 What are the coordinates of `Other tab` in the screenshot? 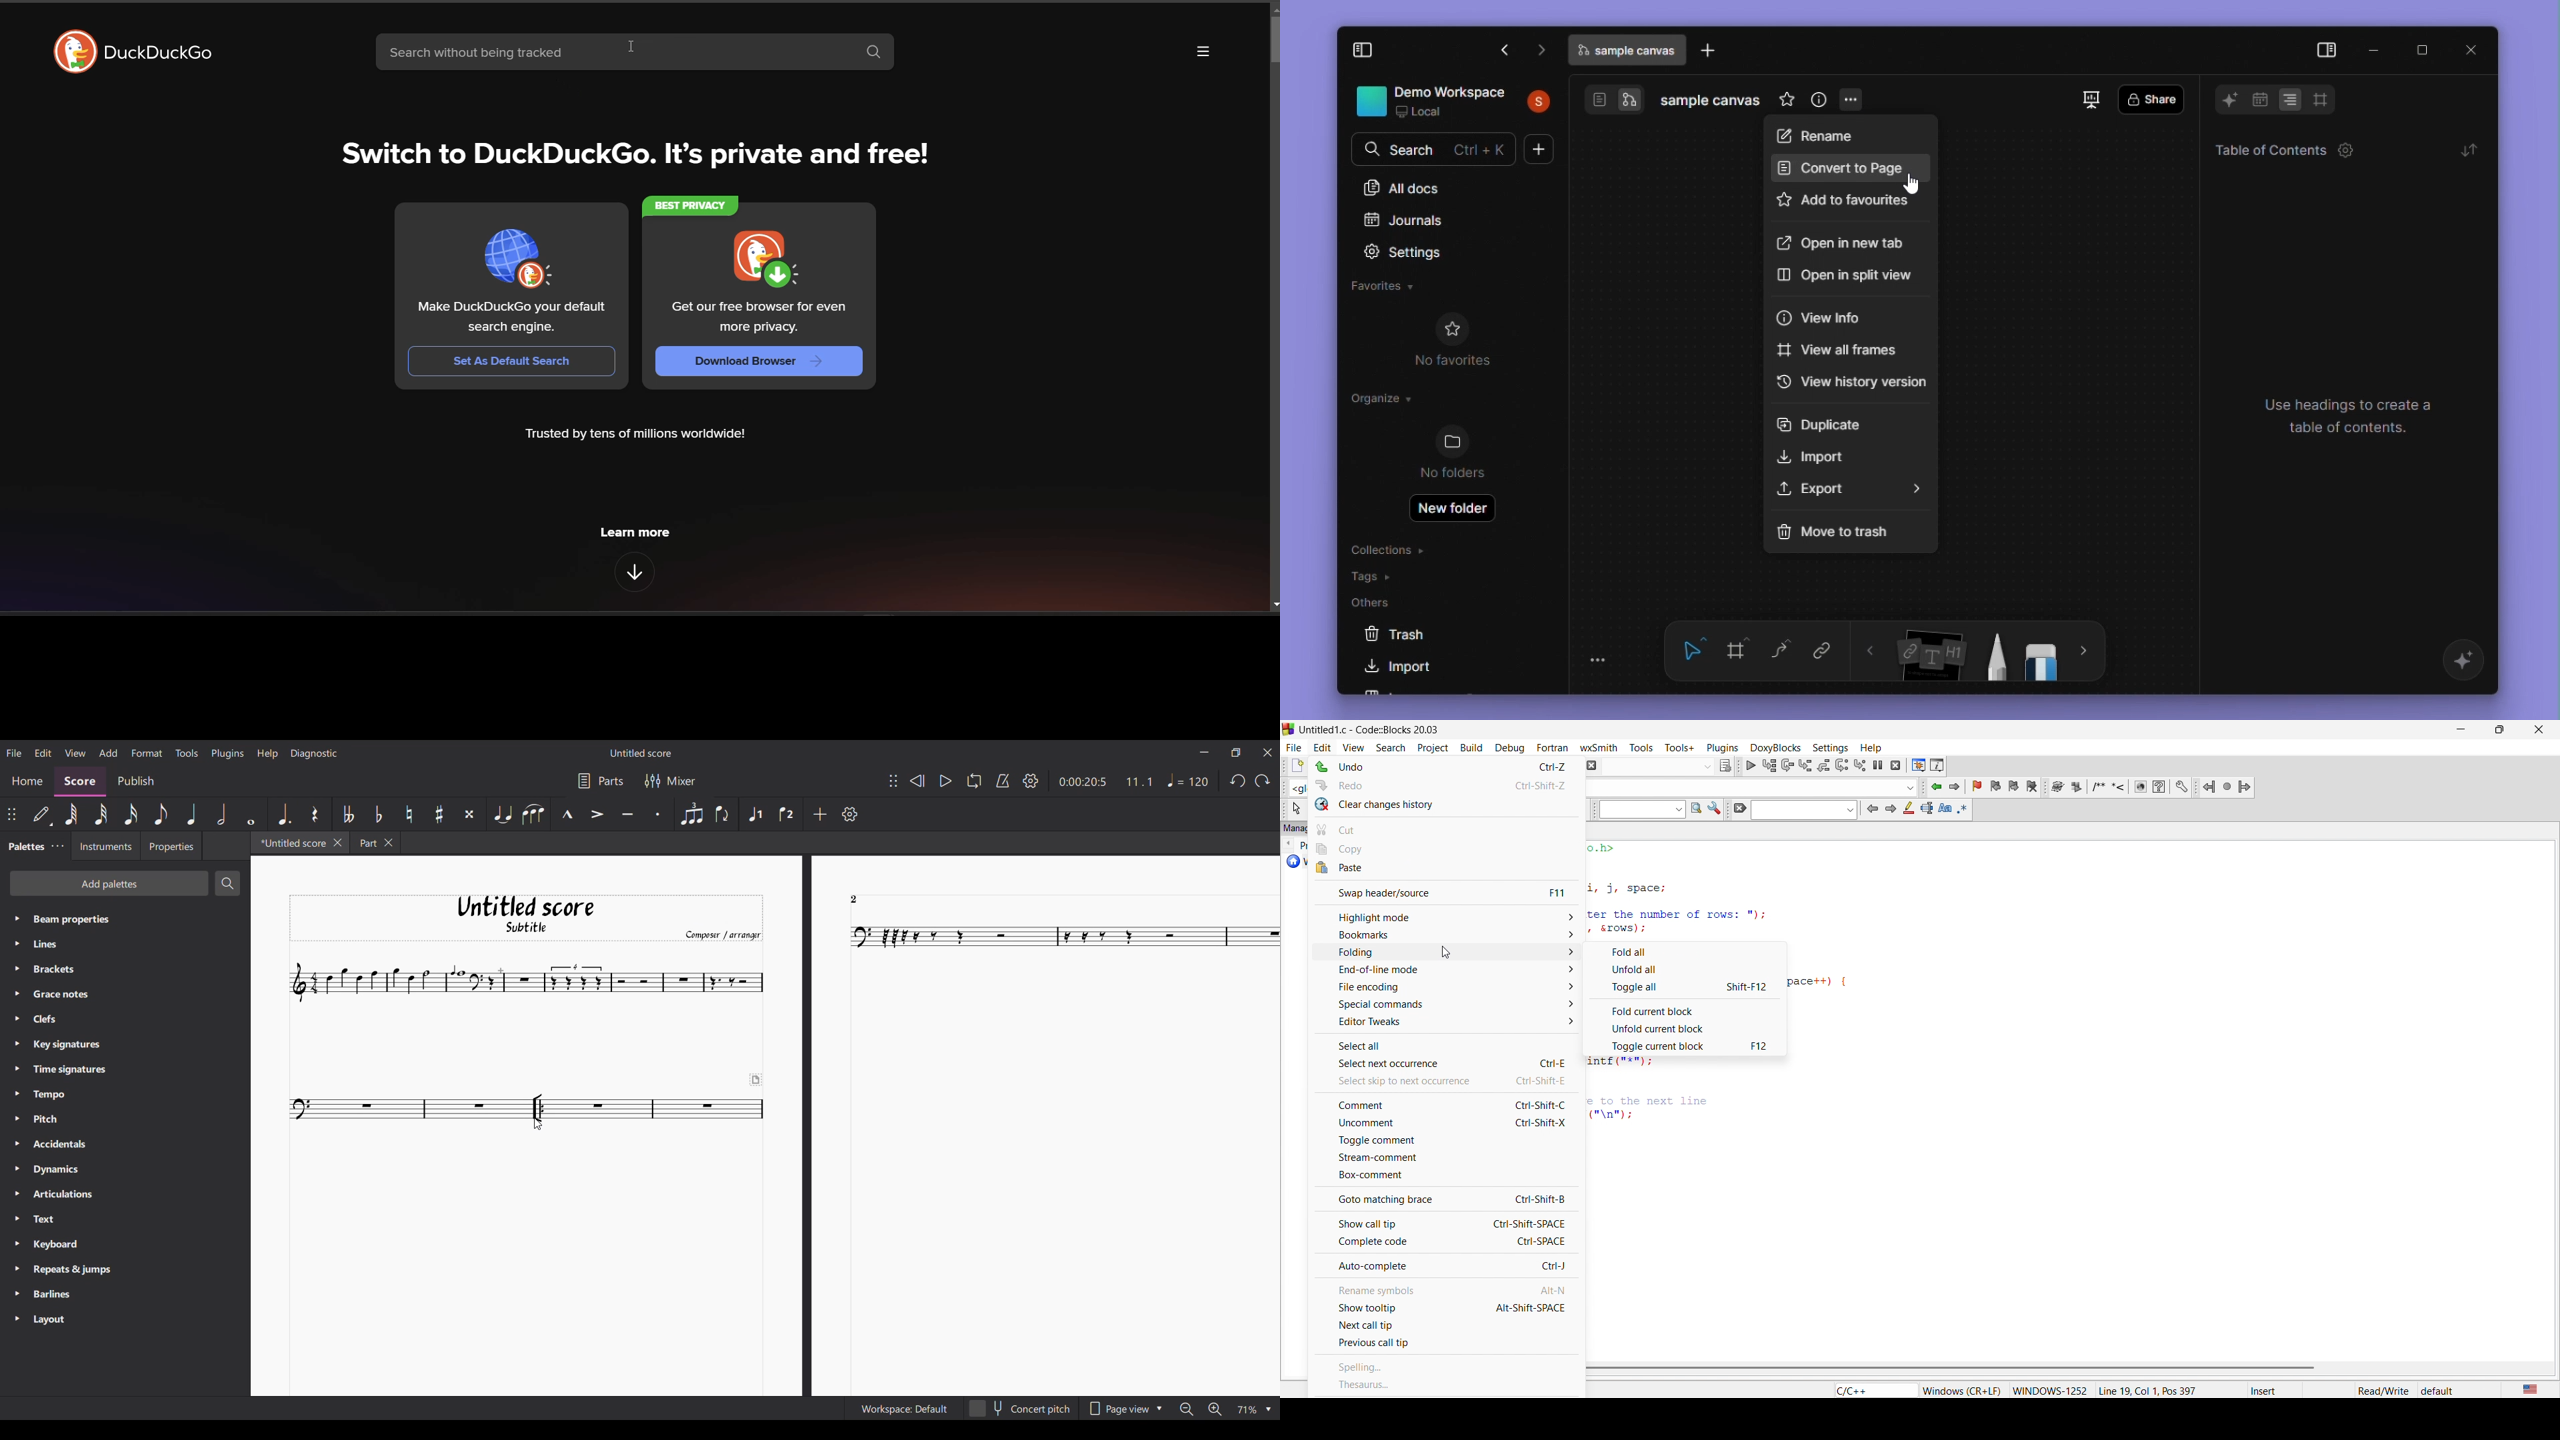 It's located at (375, 843).